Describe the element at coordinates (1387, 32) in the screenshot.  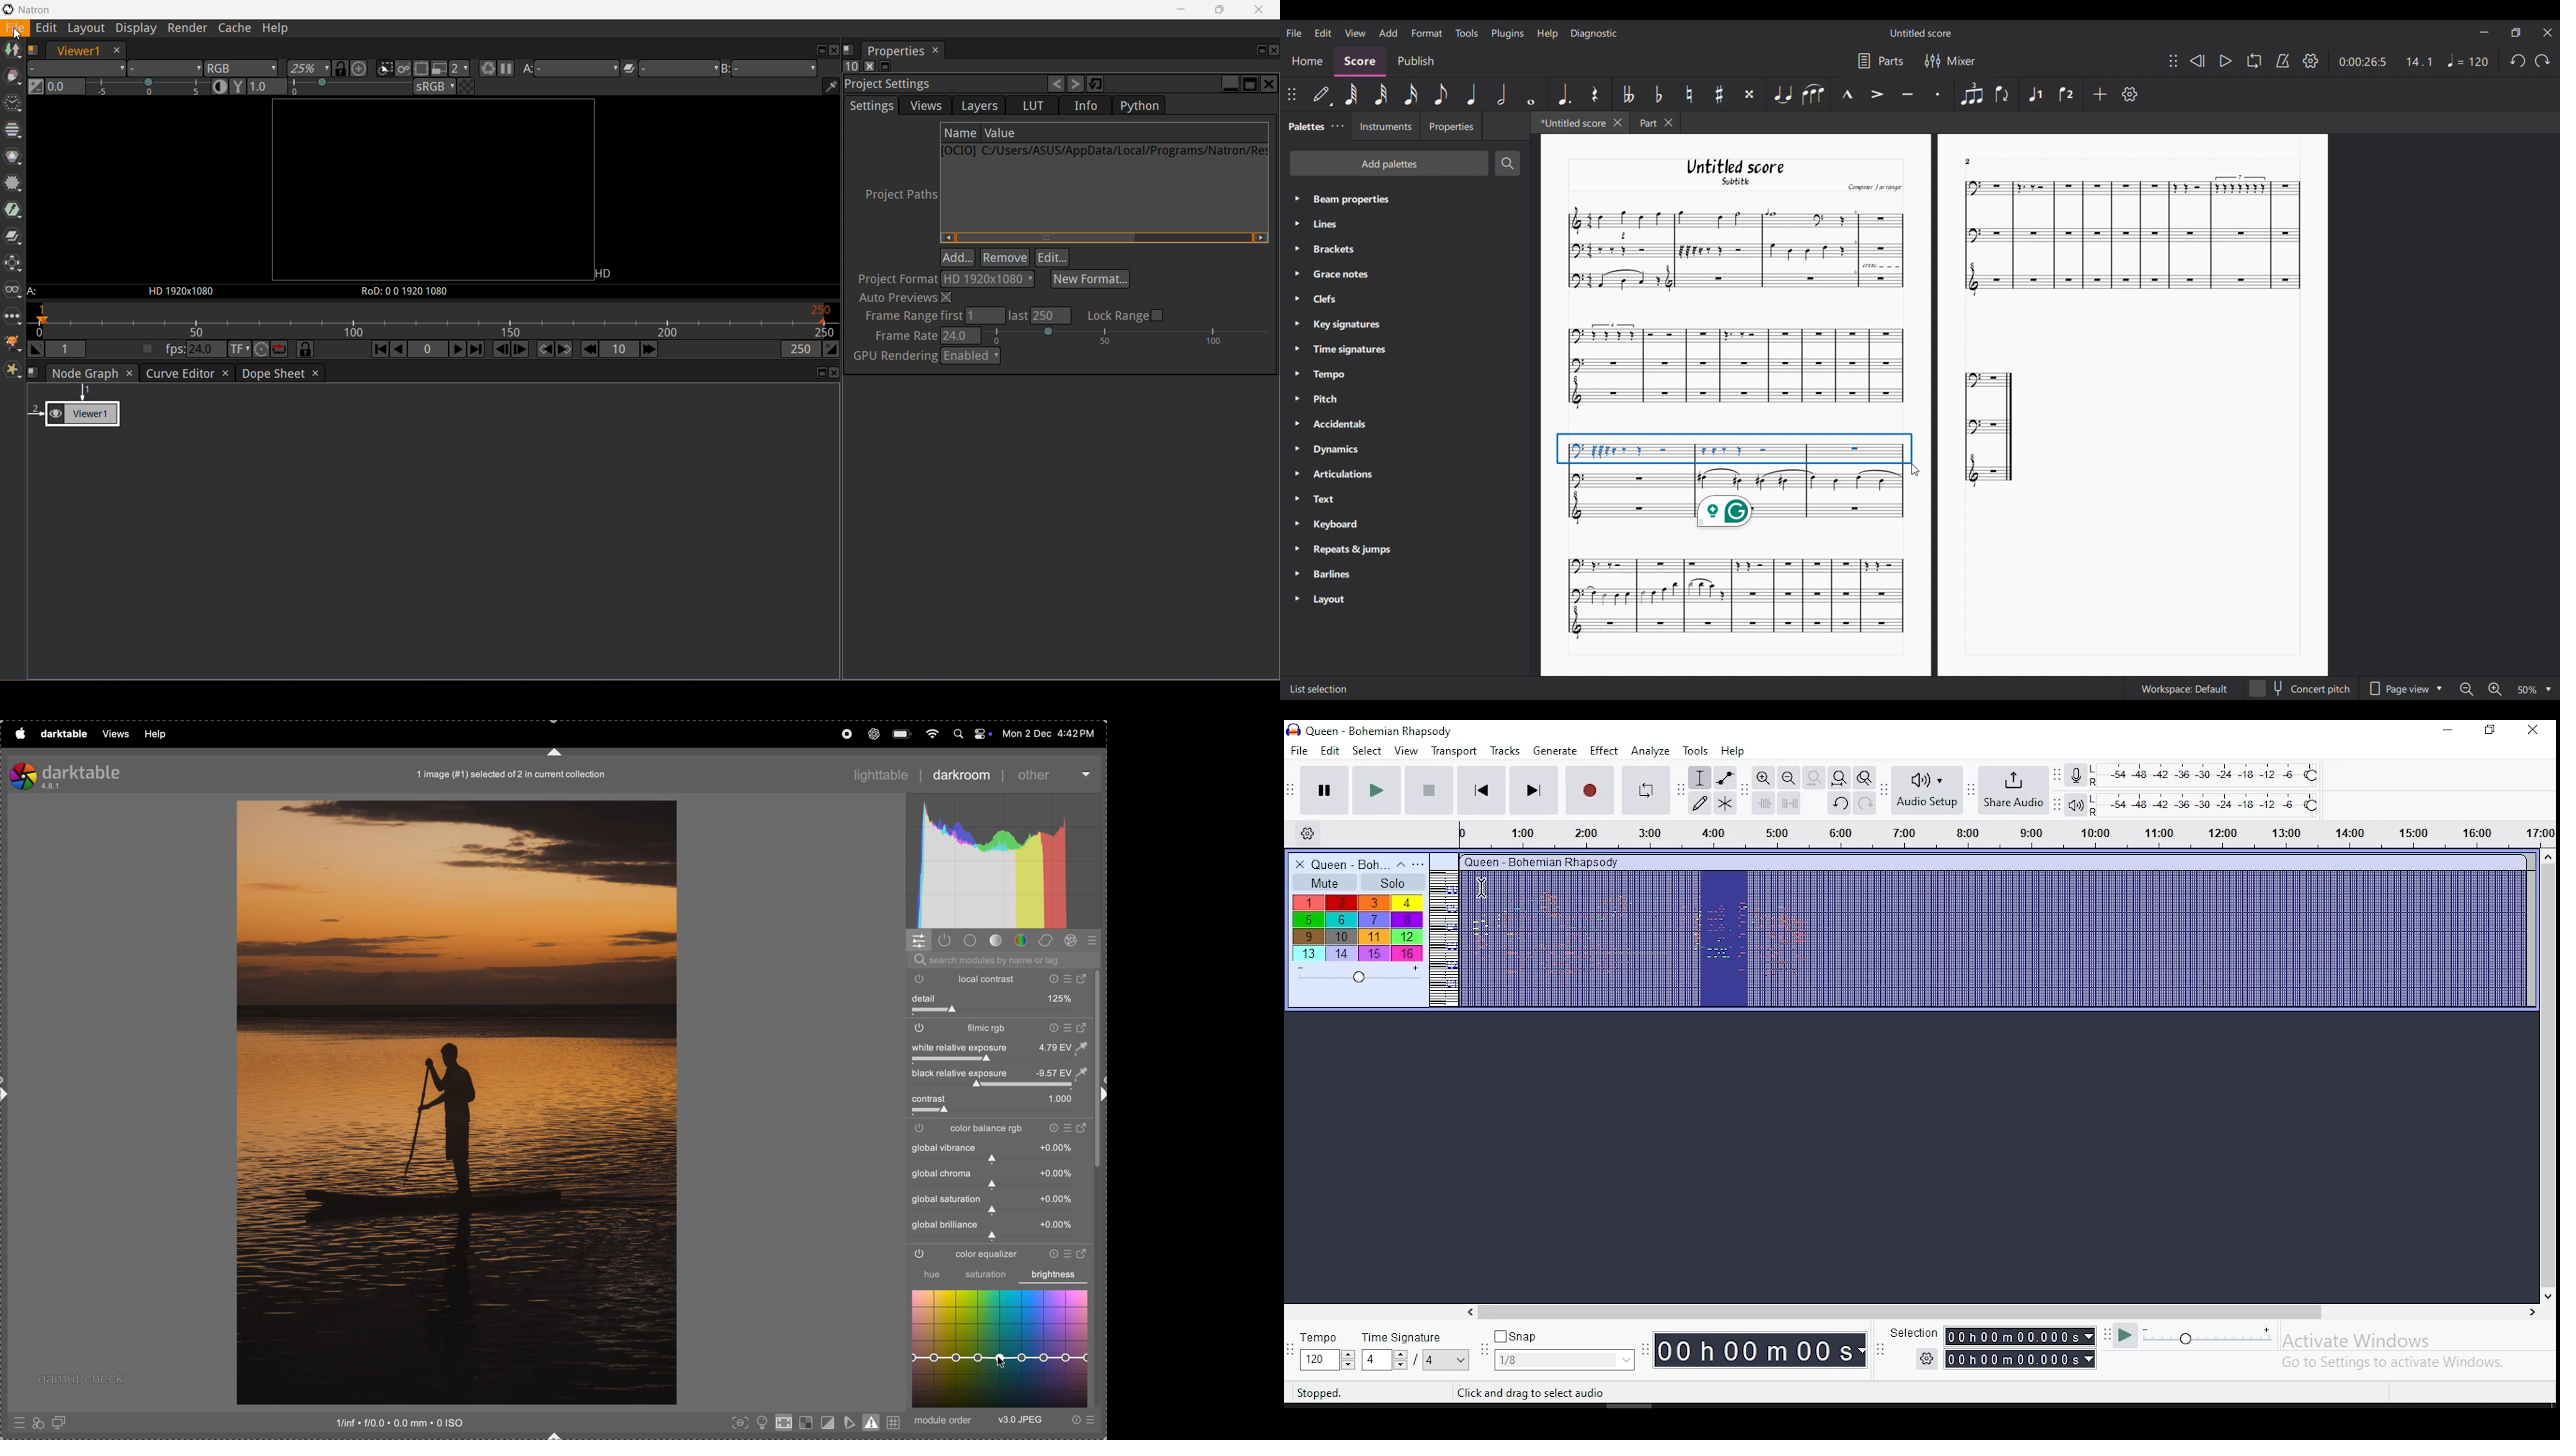
I see `Add menu` at that location.